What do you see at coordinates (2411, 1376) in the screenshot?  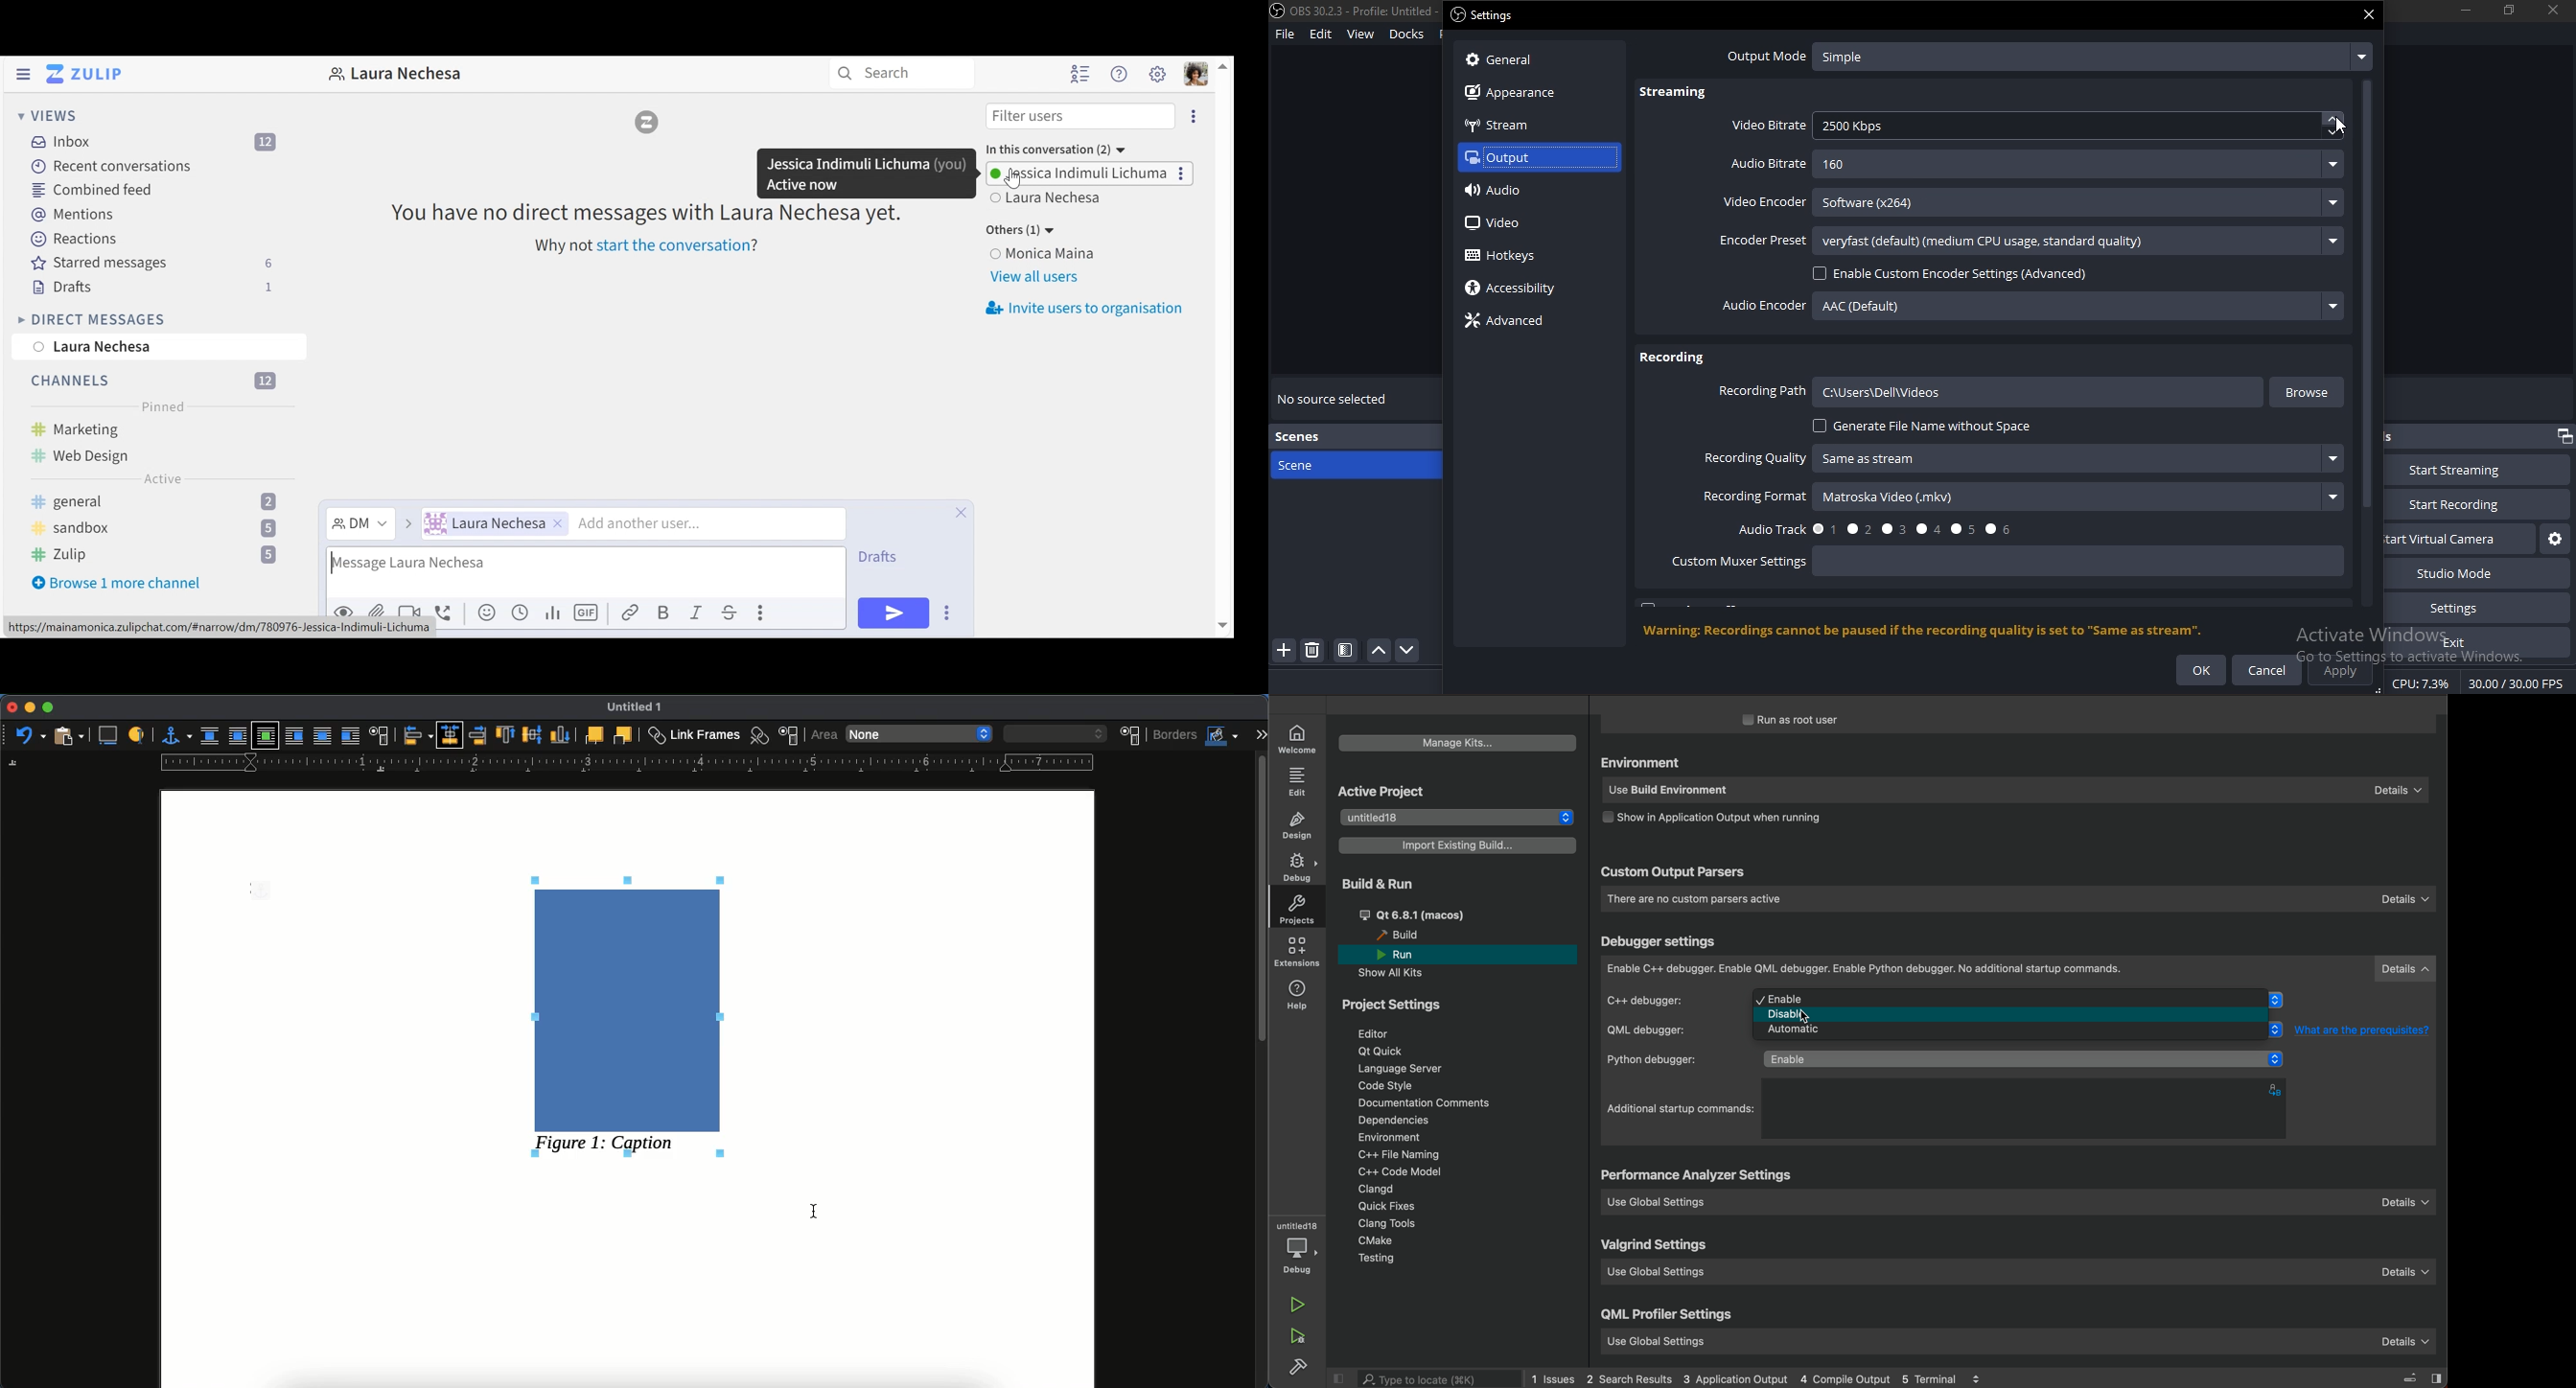 I see `close slidebar` at bounding box center [2411, 1376].